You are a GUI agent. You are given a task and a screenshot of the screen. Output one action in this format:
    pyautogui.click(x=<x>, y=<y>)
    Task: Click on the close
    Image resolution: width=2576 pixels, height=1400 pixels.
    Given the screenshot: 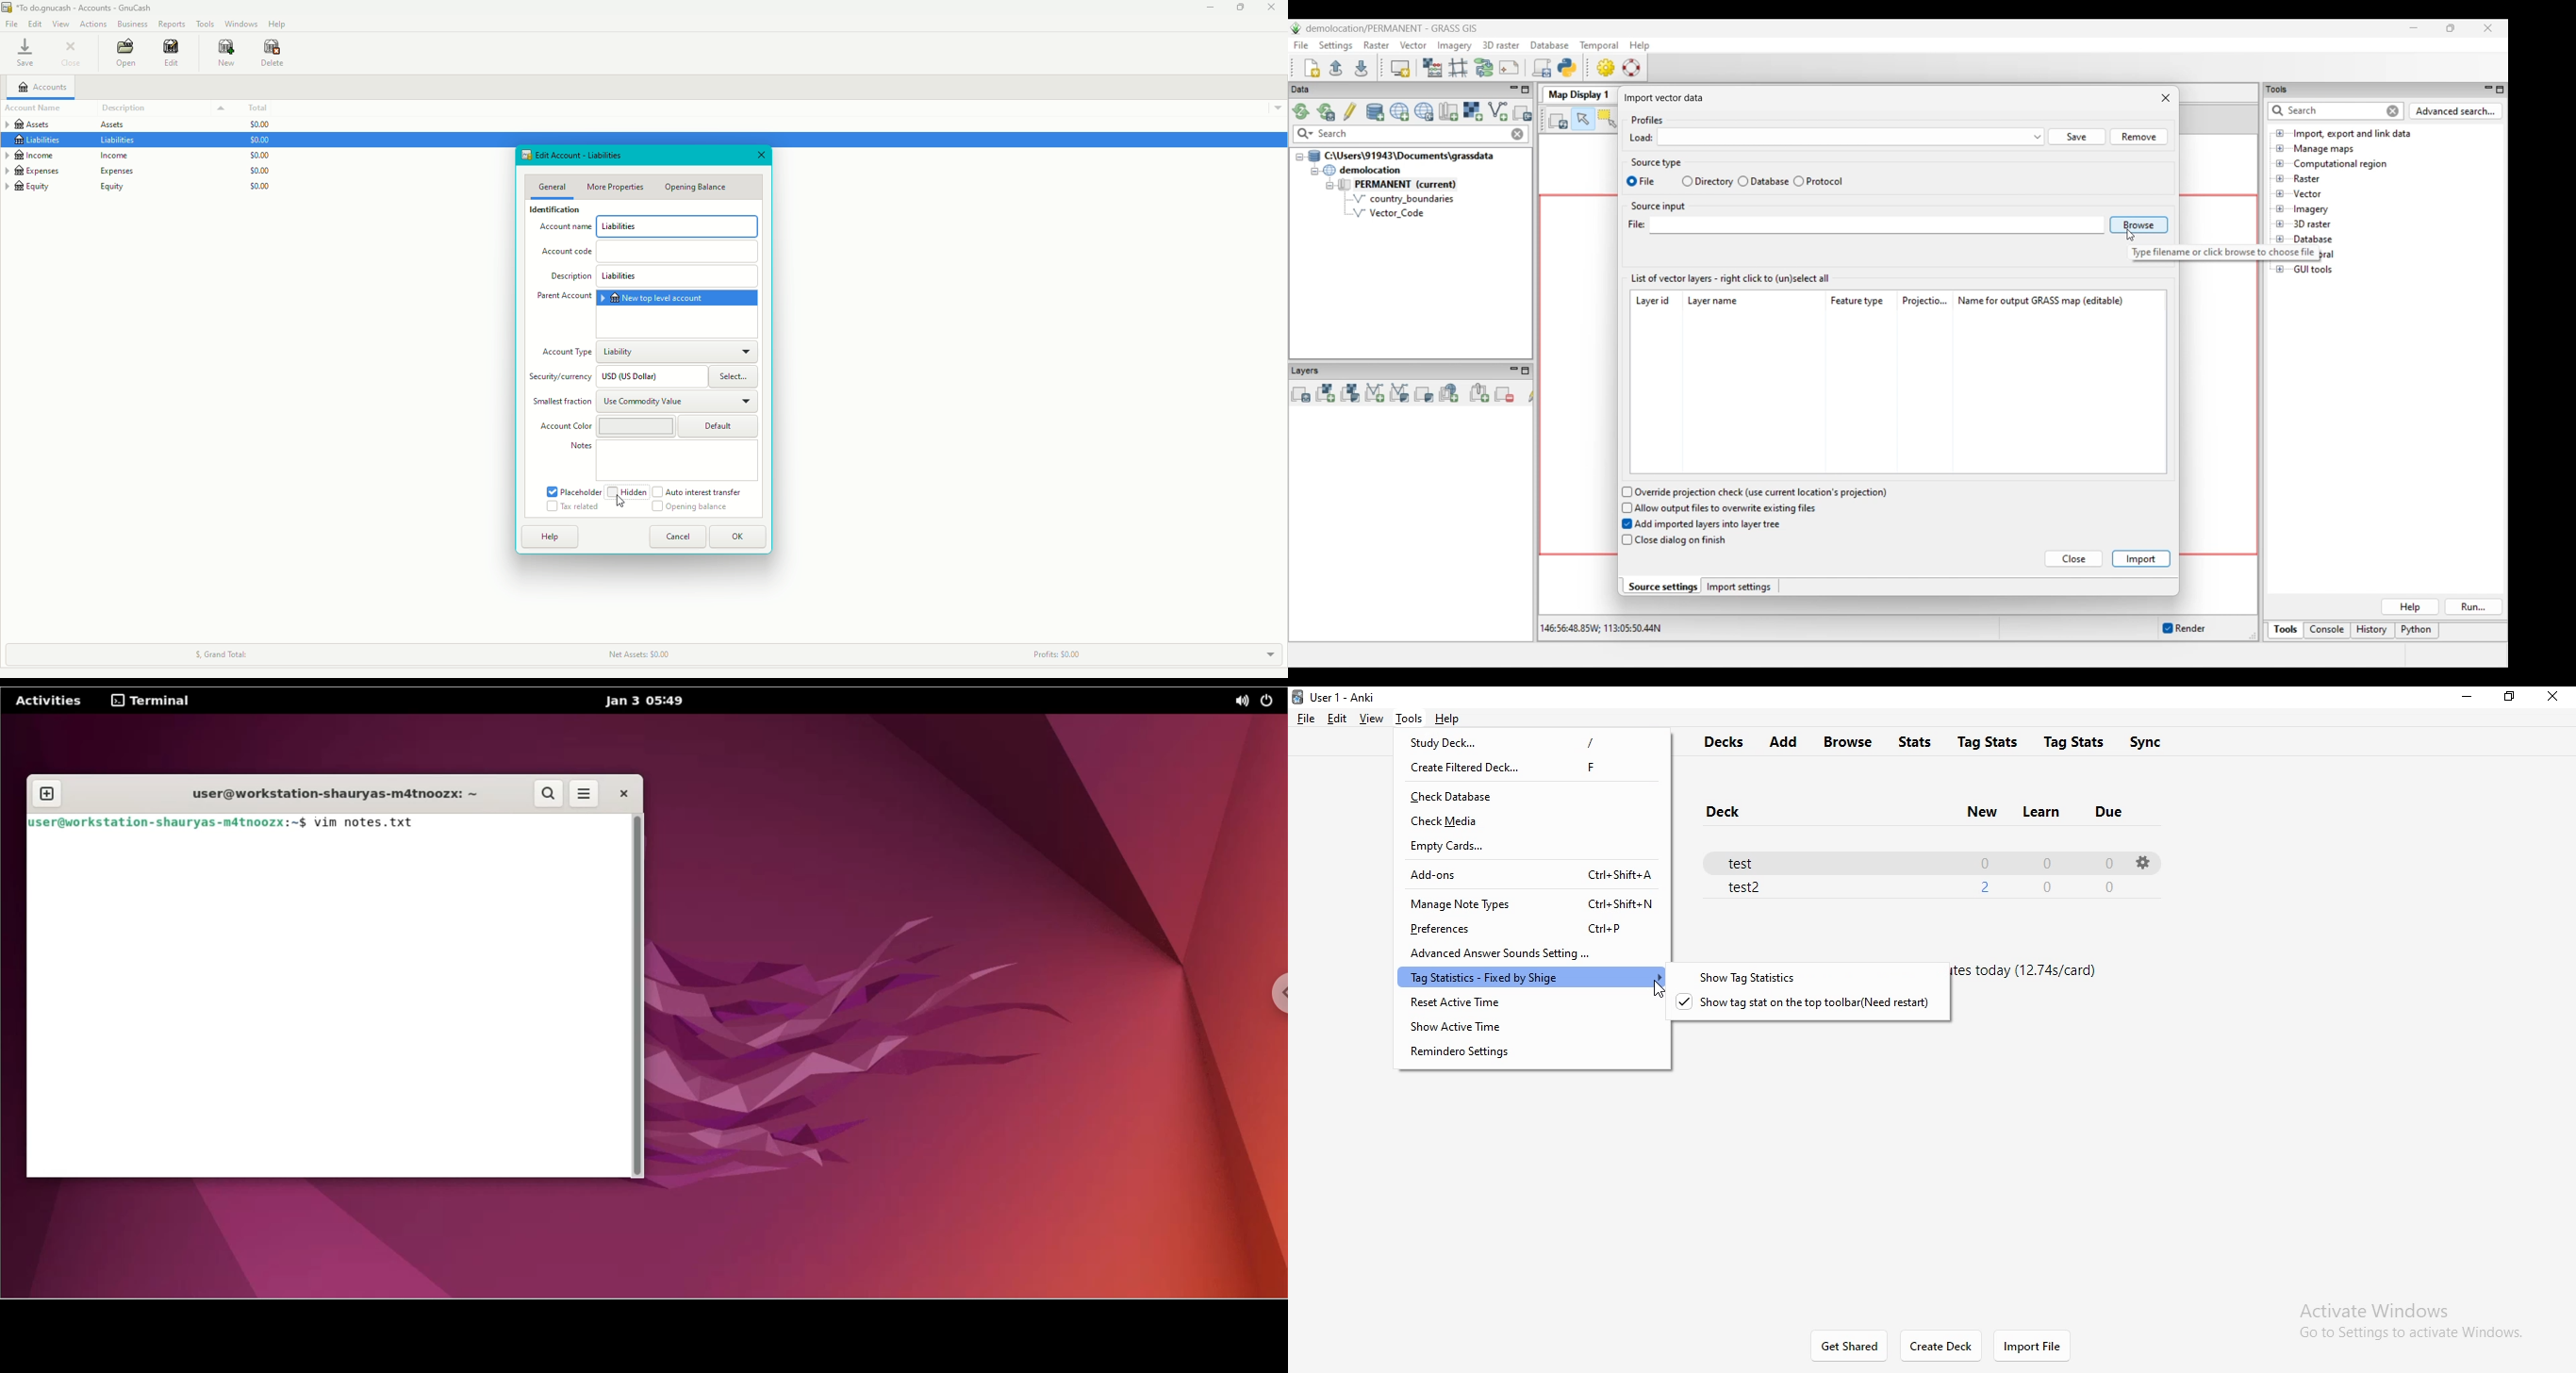 What is the action you would take?
    pyautogui.click(x=2553, y=697)
    